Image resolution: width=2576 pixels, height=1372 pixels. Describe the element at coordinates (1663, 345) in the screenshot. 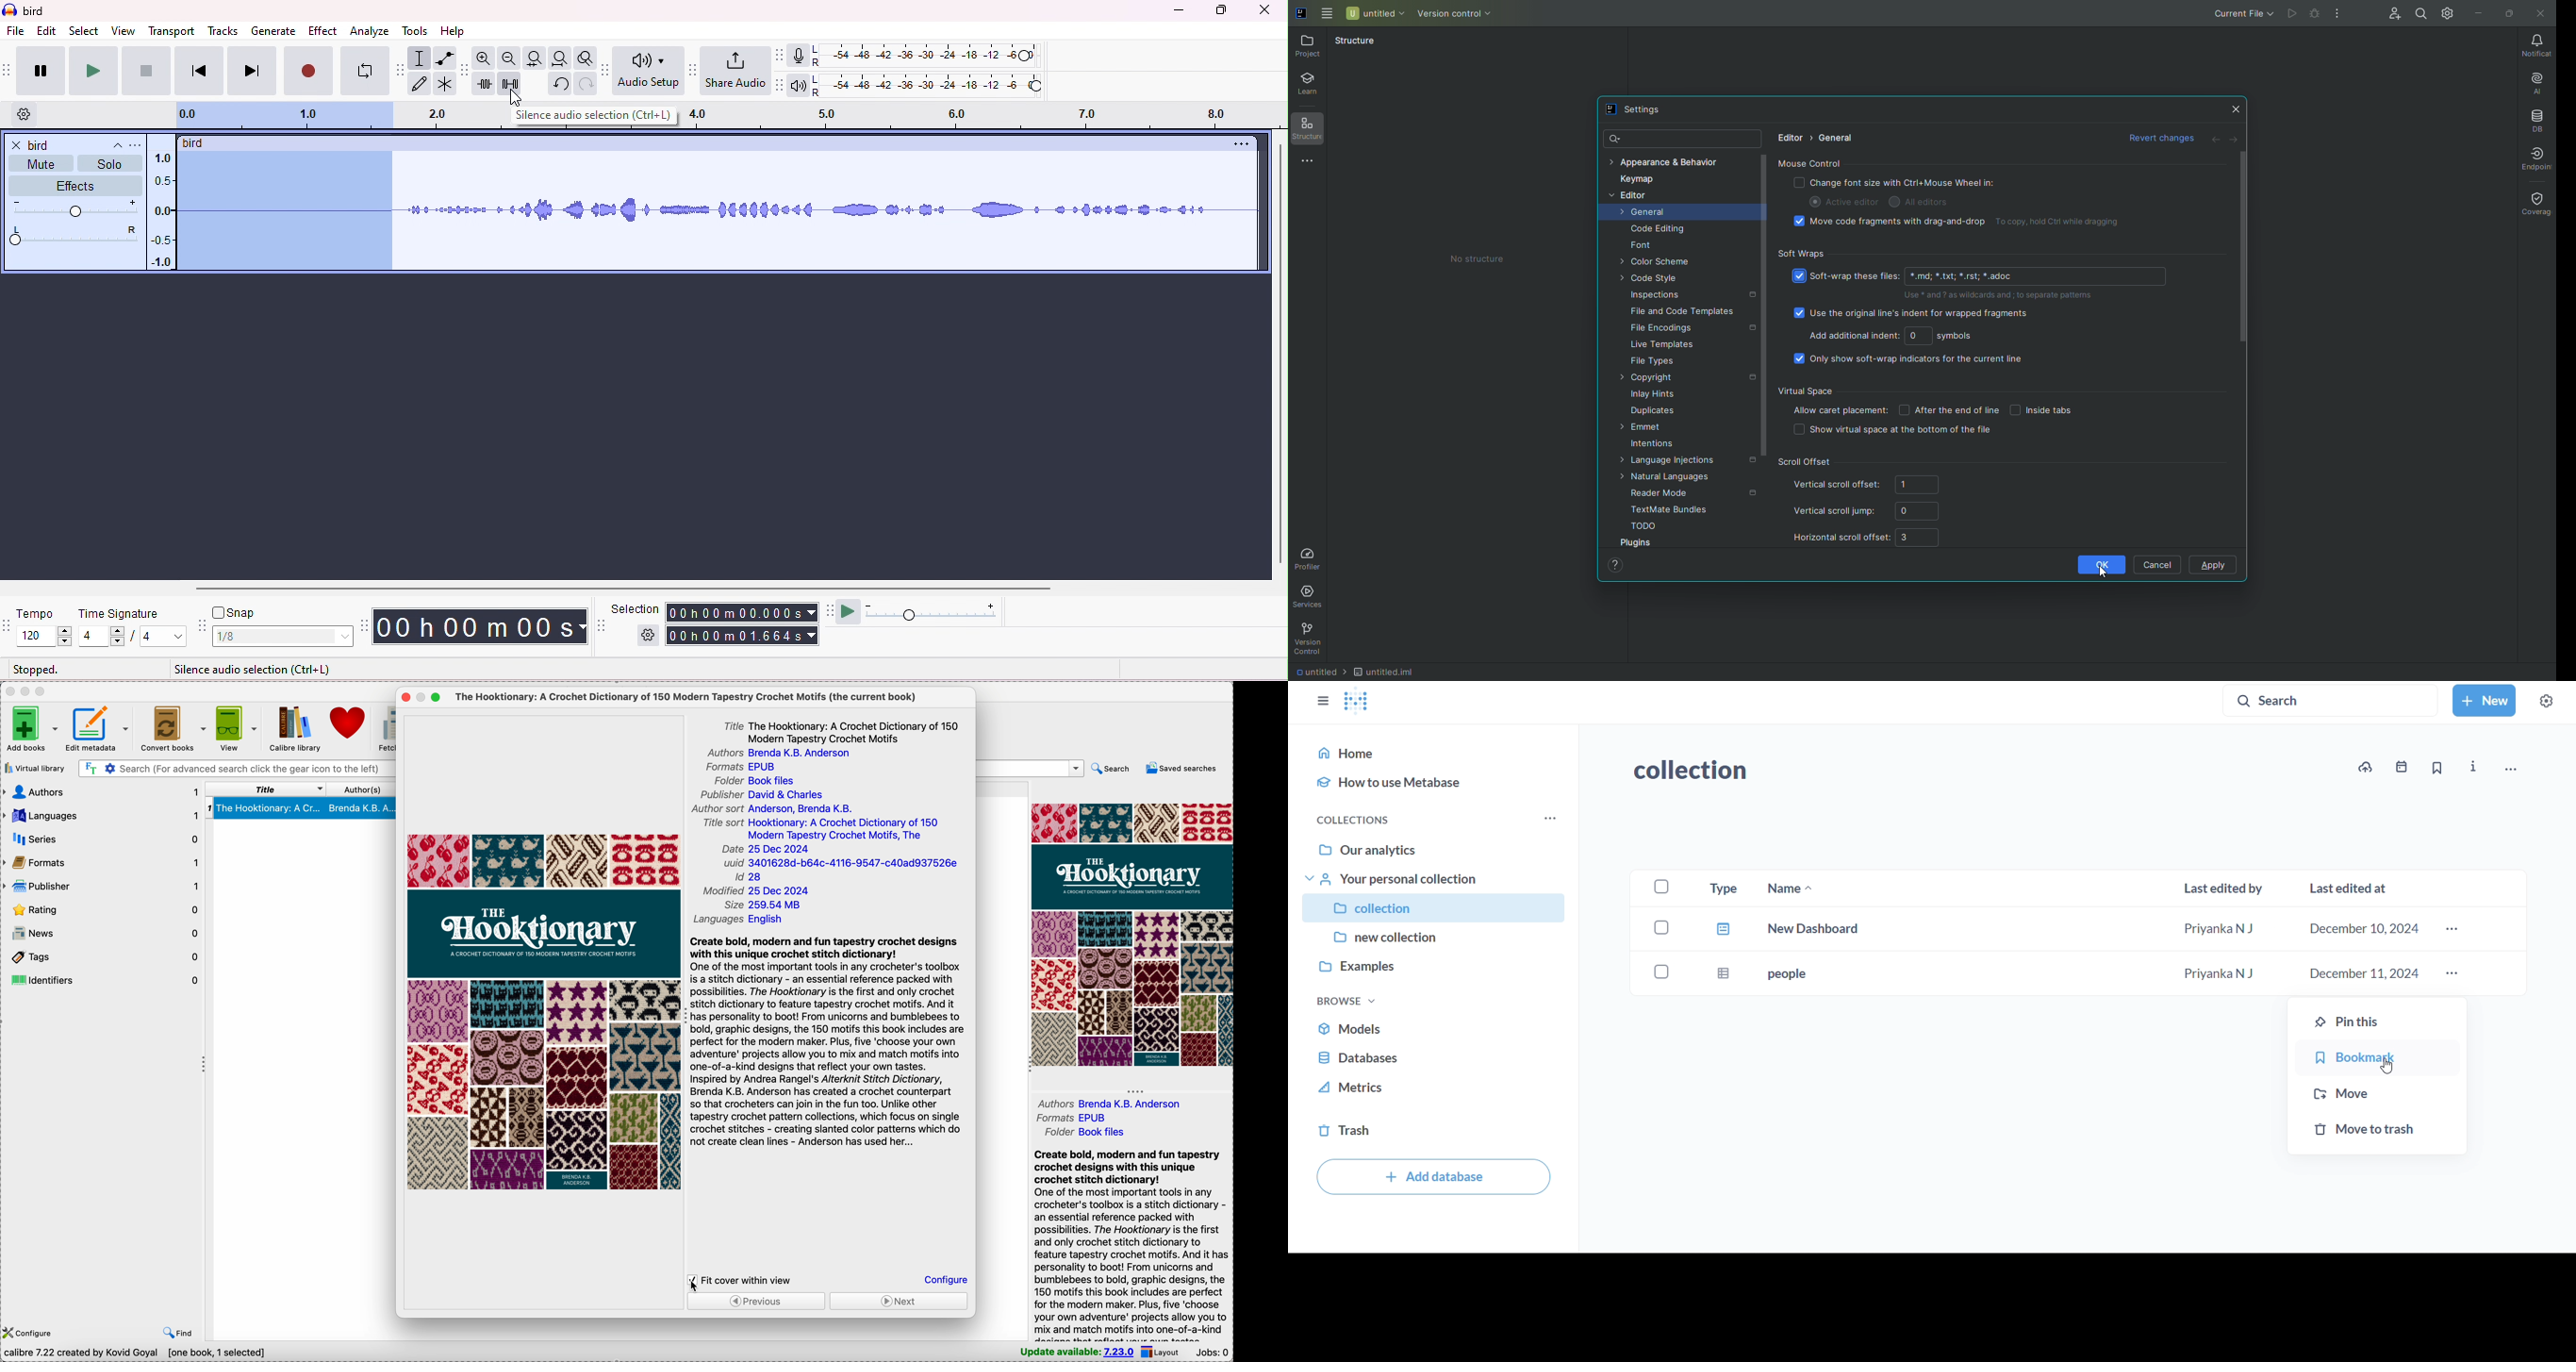

I see `Live Templates` at that location.